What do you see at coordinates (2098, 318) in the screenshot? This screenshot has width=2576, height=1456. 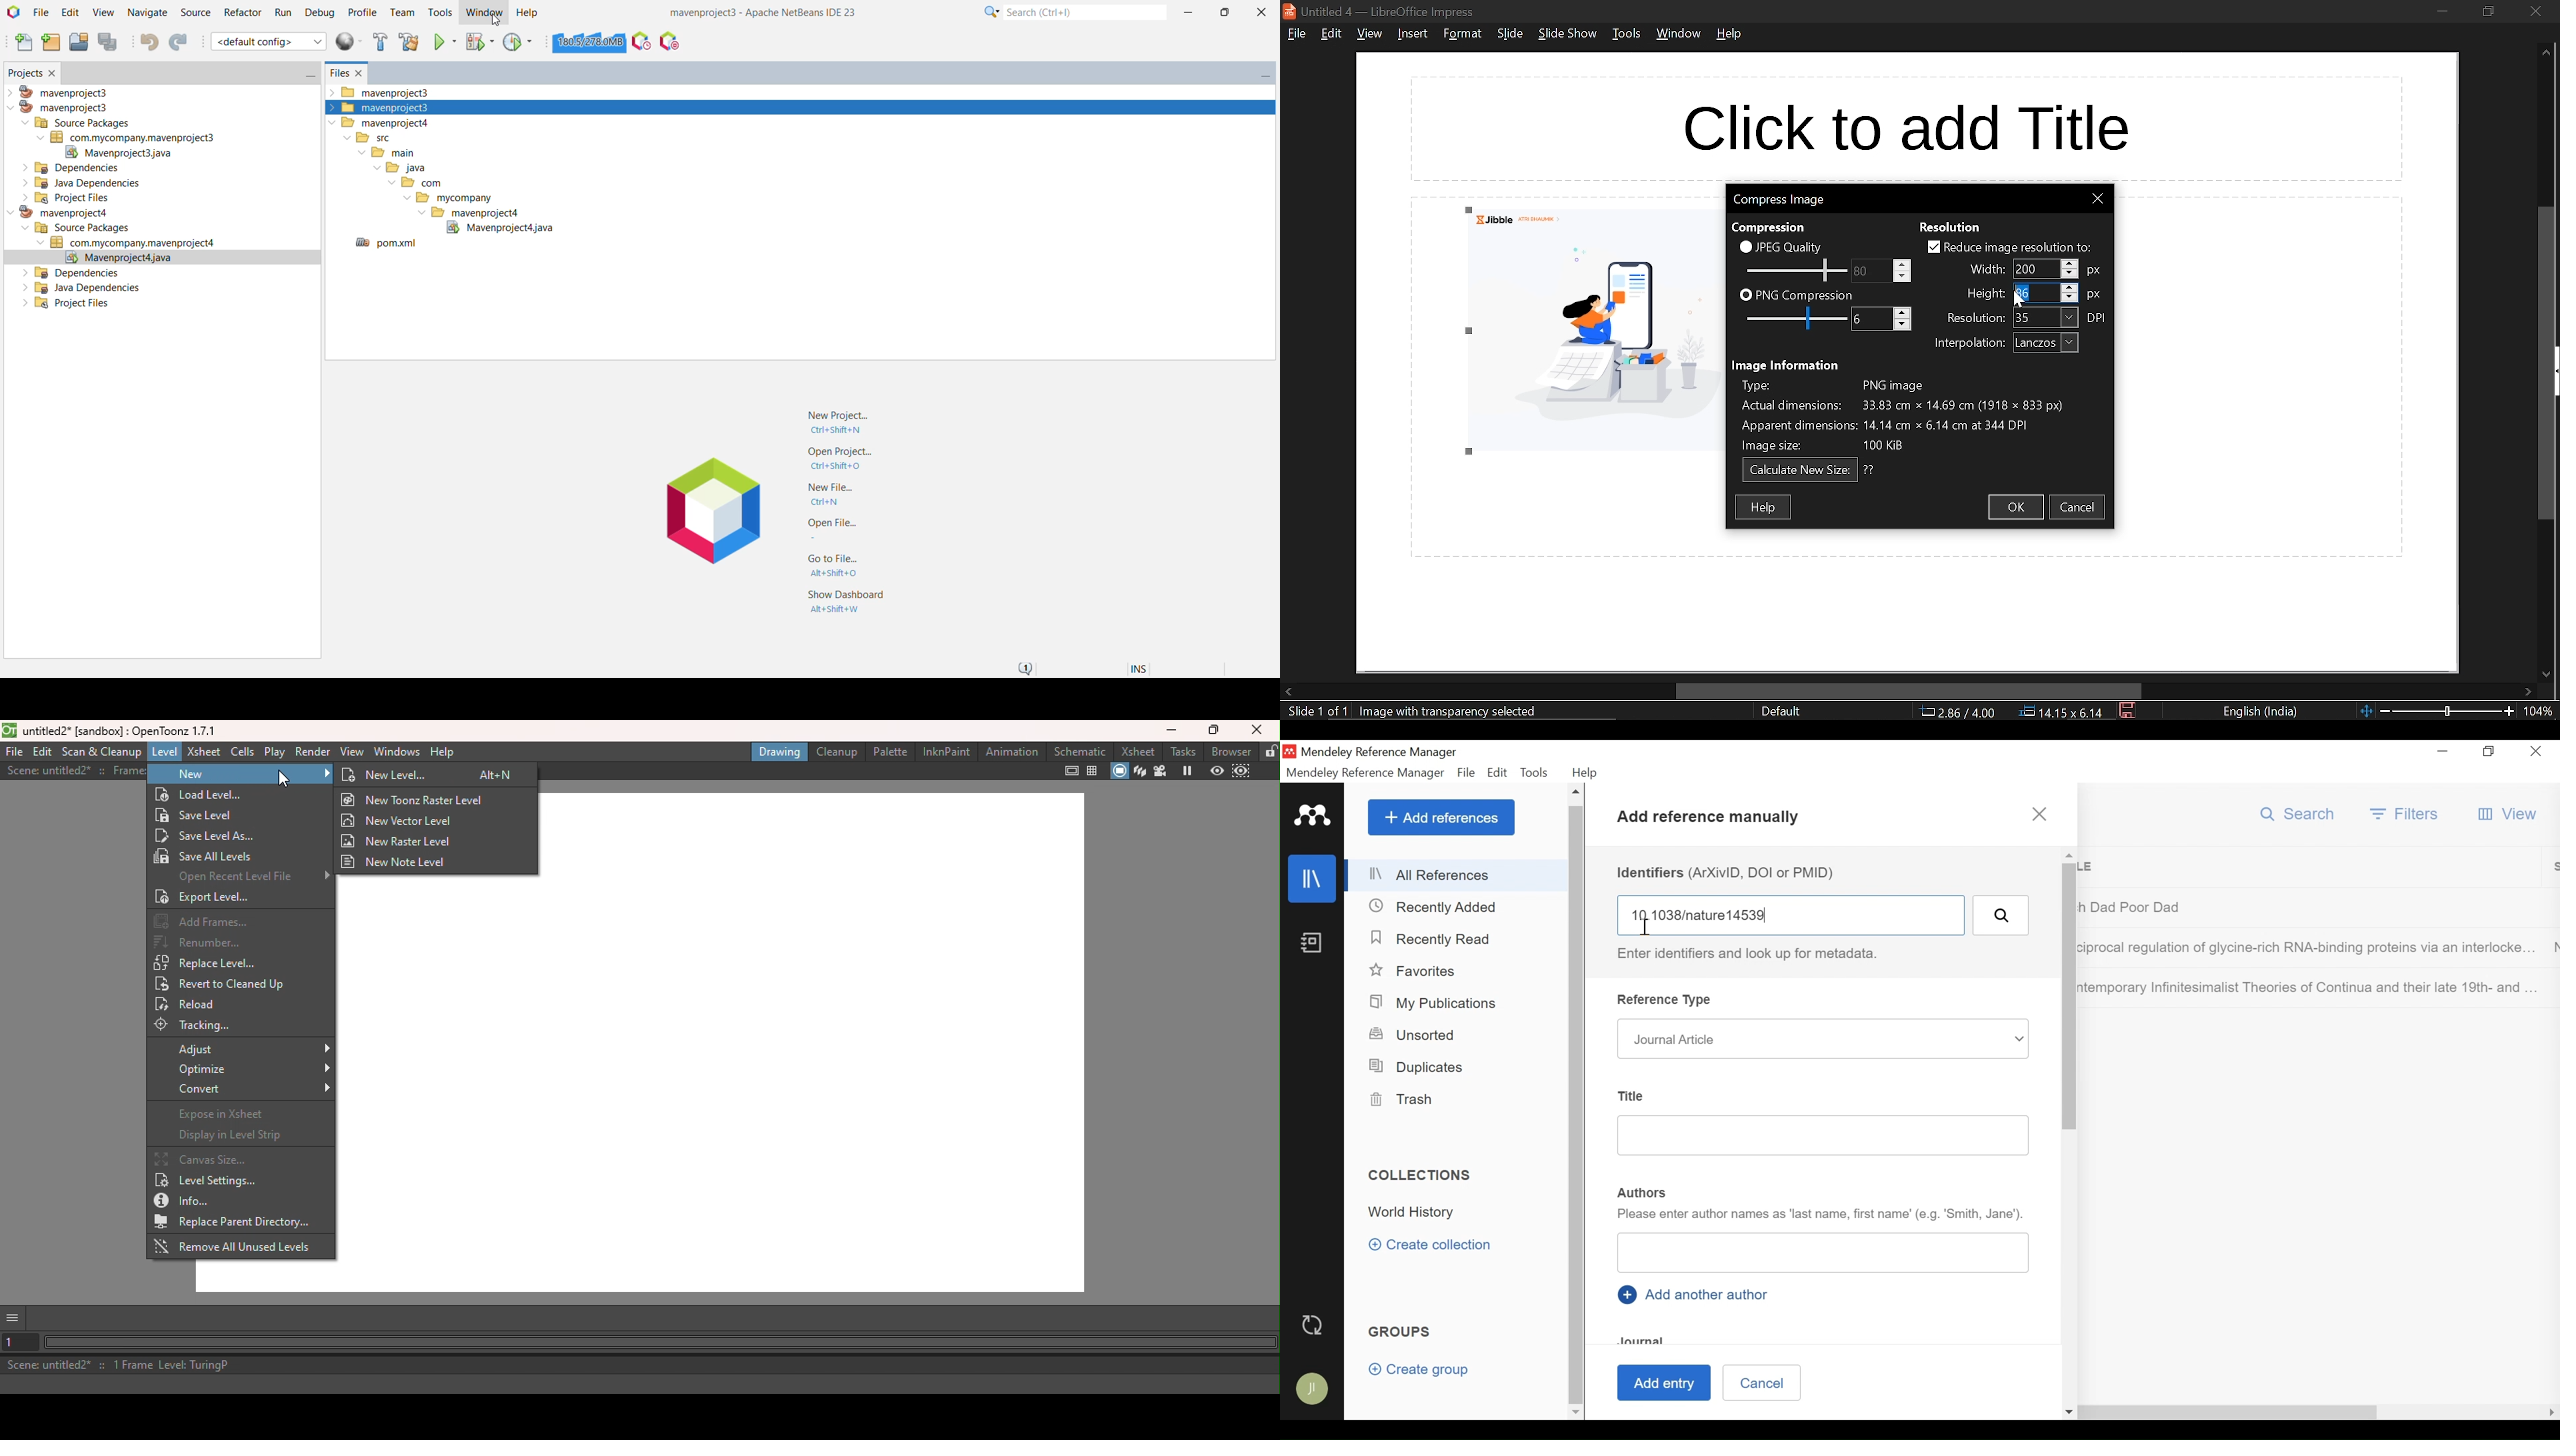 I see `resolution unit: DPI` at bounding box center [2098, 318].